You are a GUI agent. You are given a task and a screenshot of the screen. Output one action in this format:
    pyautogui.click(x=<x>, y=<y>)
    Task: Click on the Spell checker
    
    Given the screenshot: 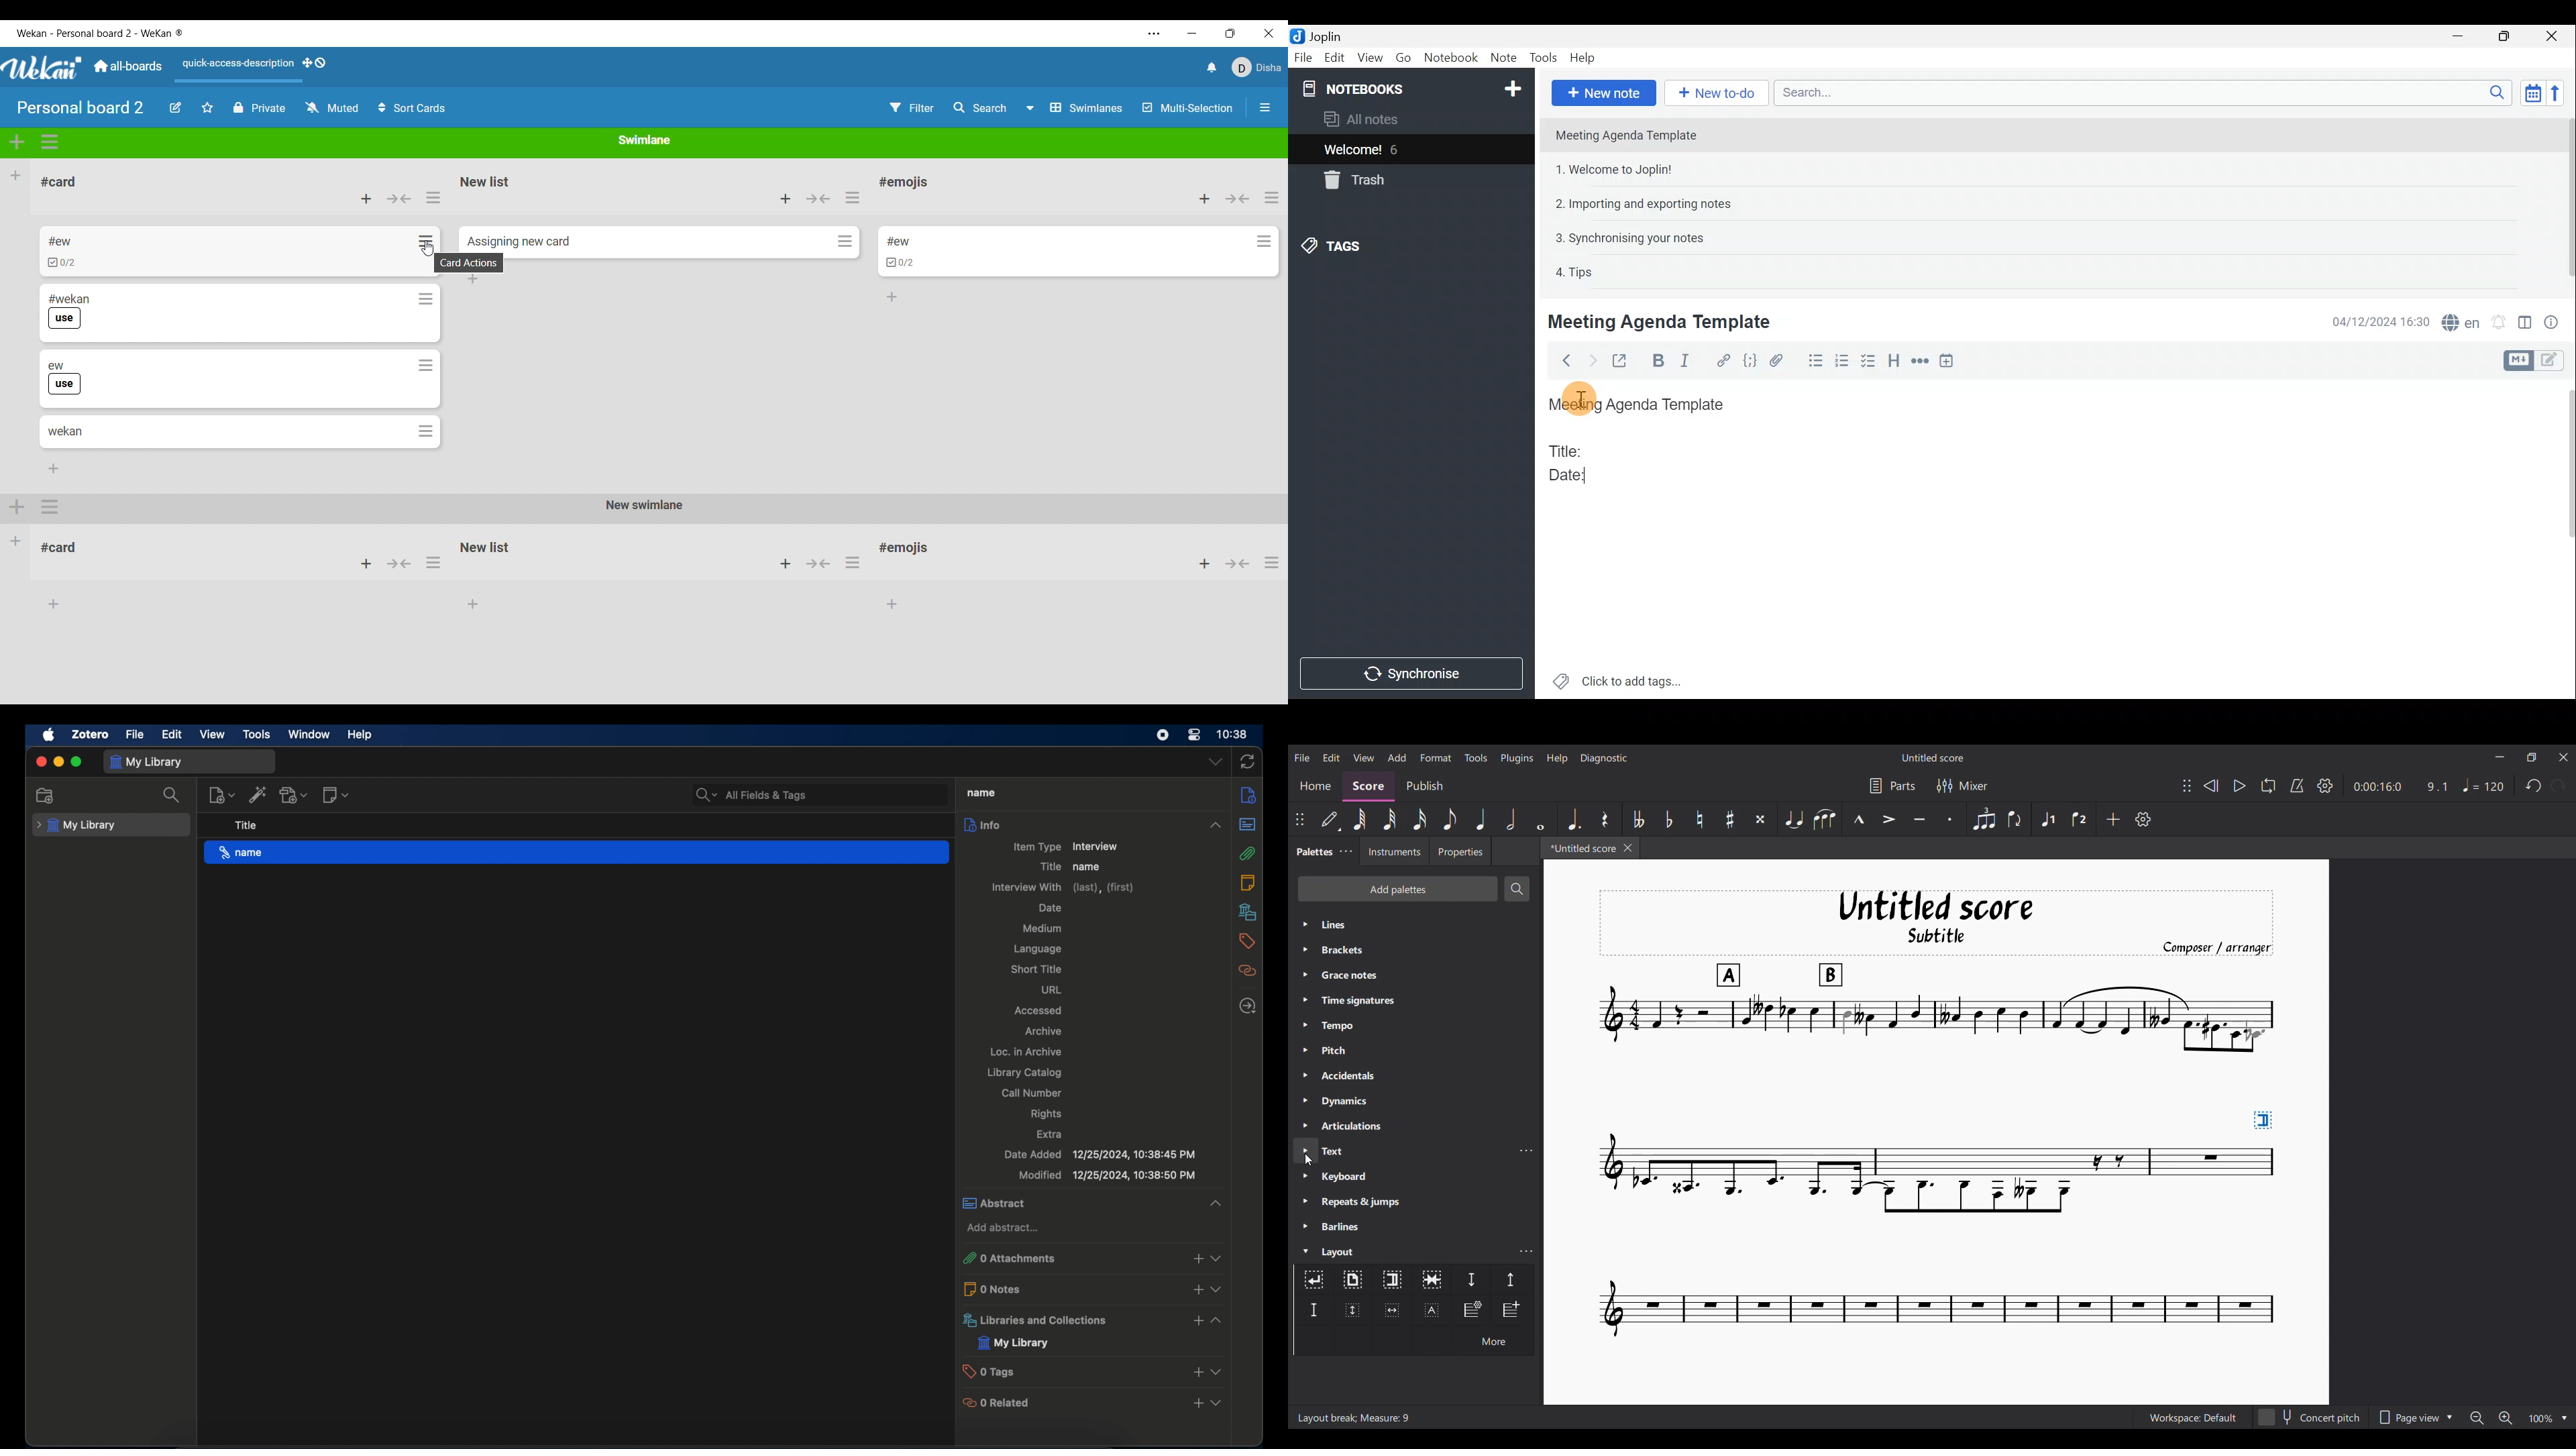 What is the action you would take?
    pyautogui.click(x=2462, y=321)
    